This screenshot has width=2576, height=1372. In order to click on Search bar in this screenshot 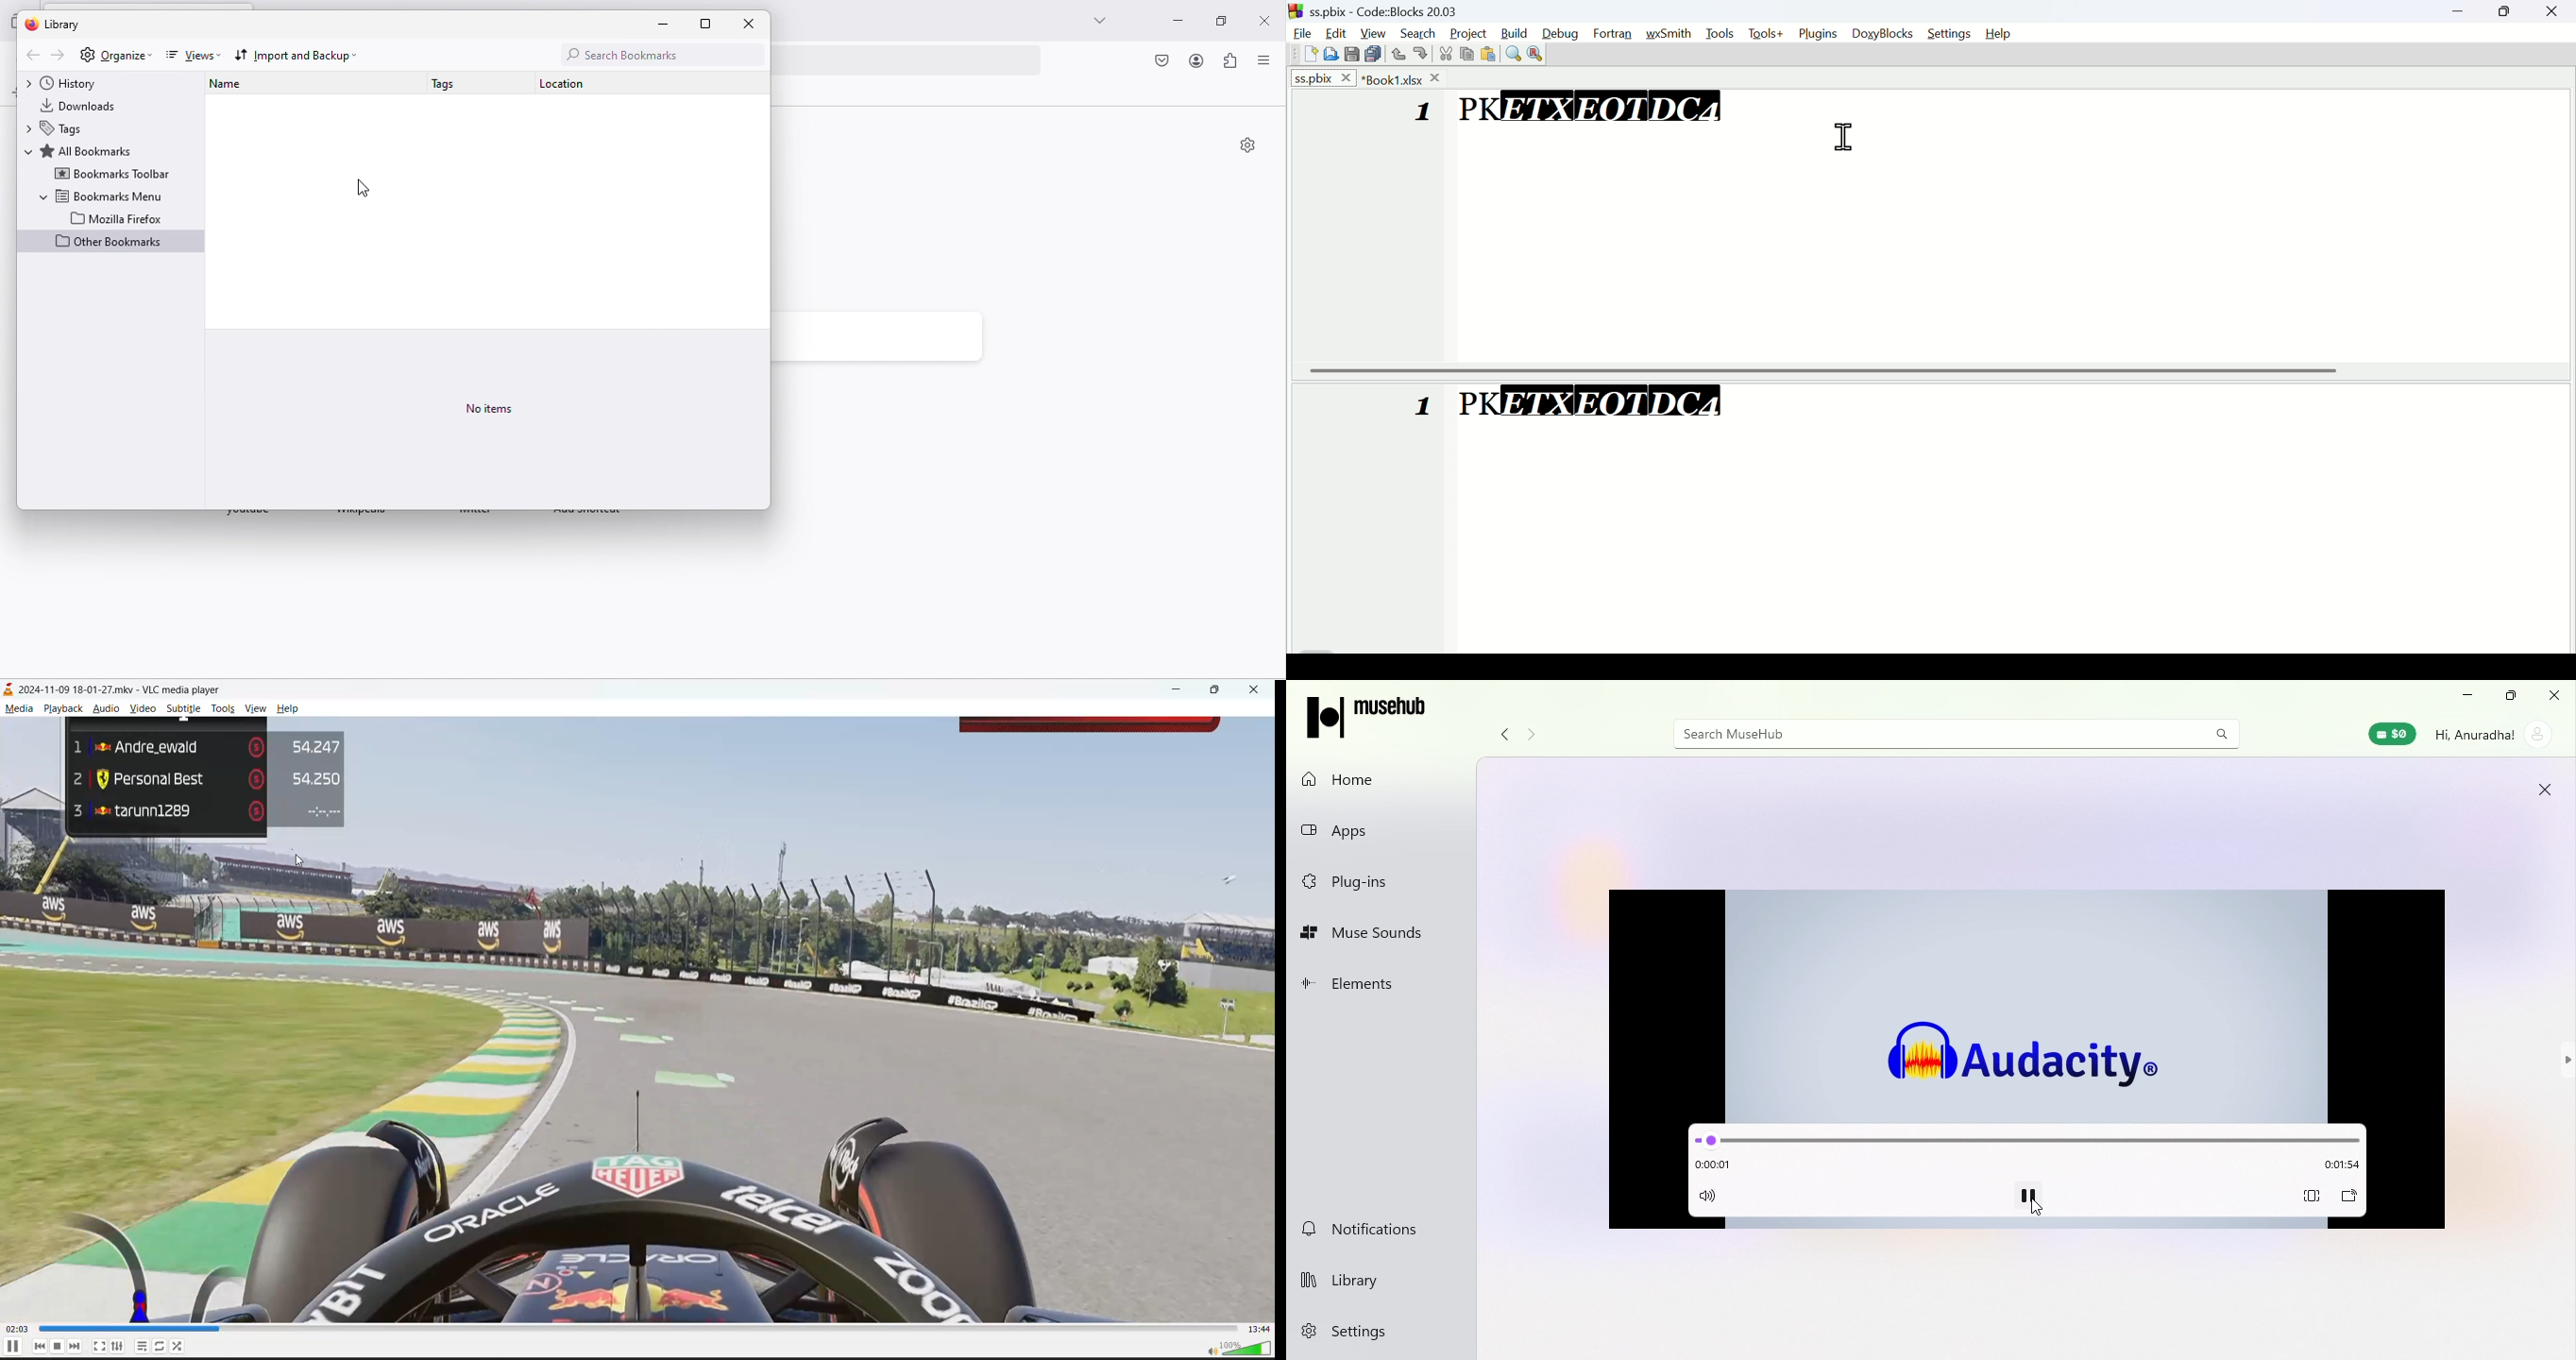, I will do `click(1930, 732)`.